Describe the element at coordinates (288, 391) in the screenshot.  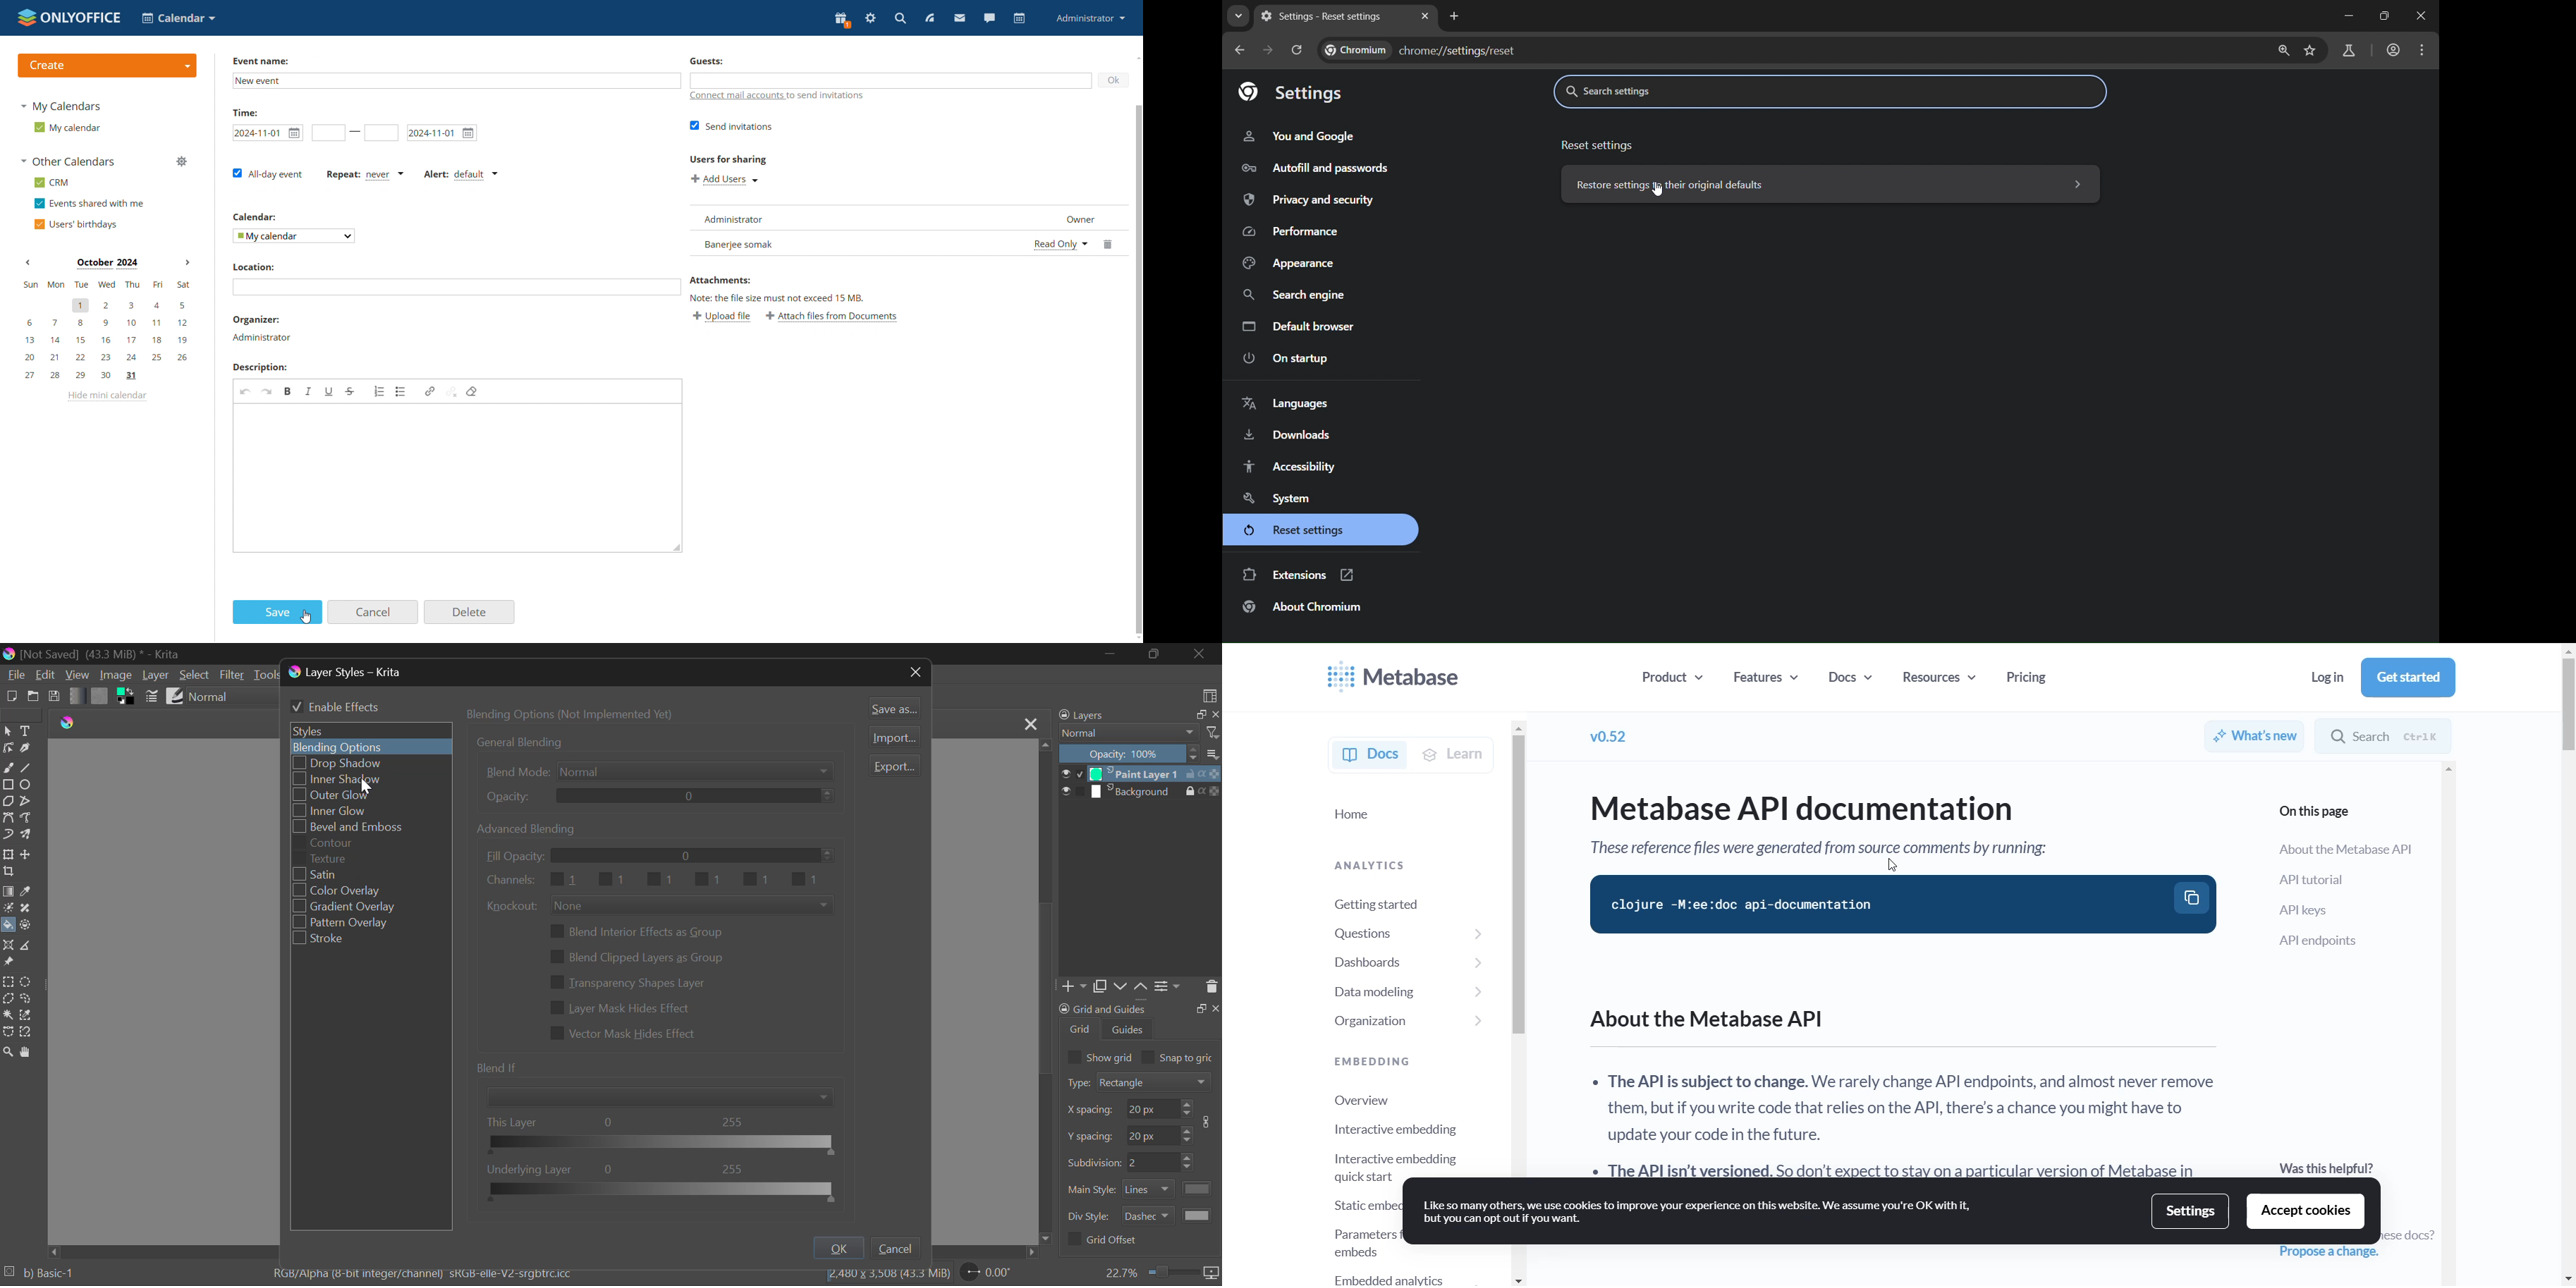
I see `bold` at that location.